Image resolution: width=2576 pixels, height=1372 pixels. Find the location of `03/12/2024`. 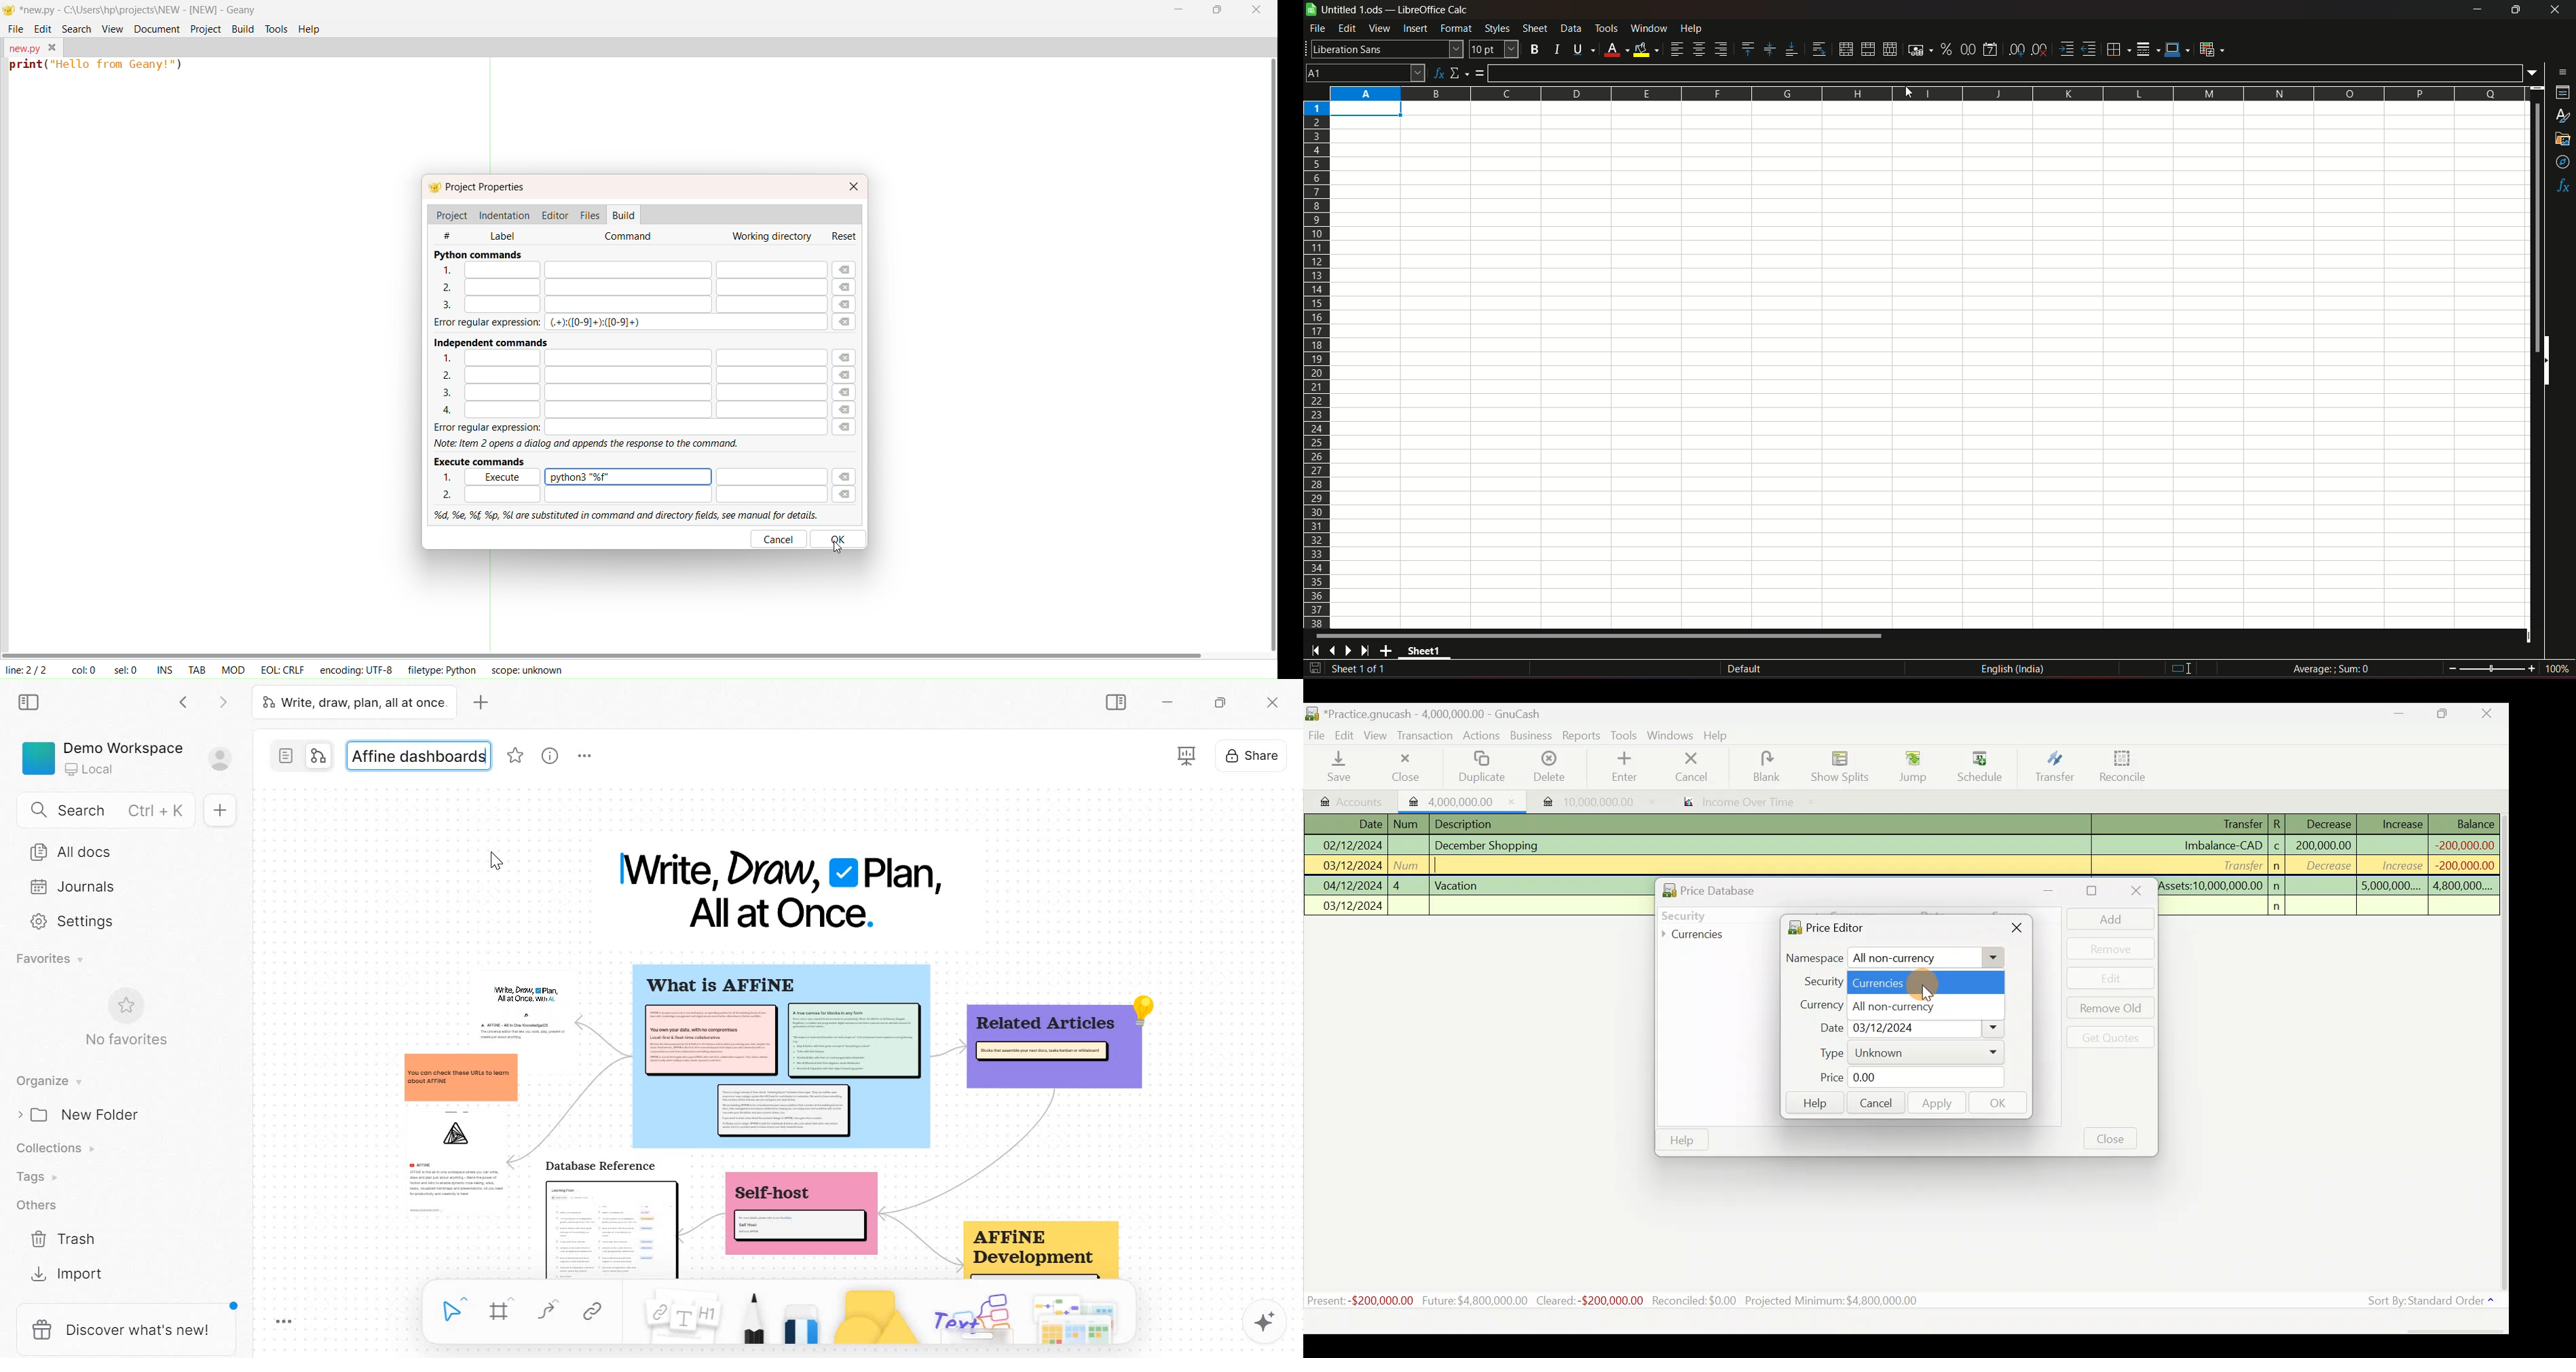

03/12/2024 is located at coordinates (1353, 867).